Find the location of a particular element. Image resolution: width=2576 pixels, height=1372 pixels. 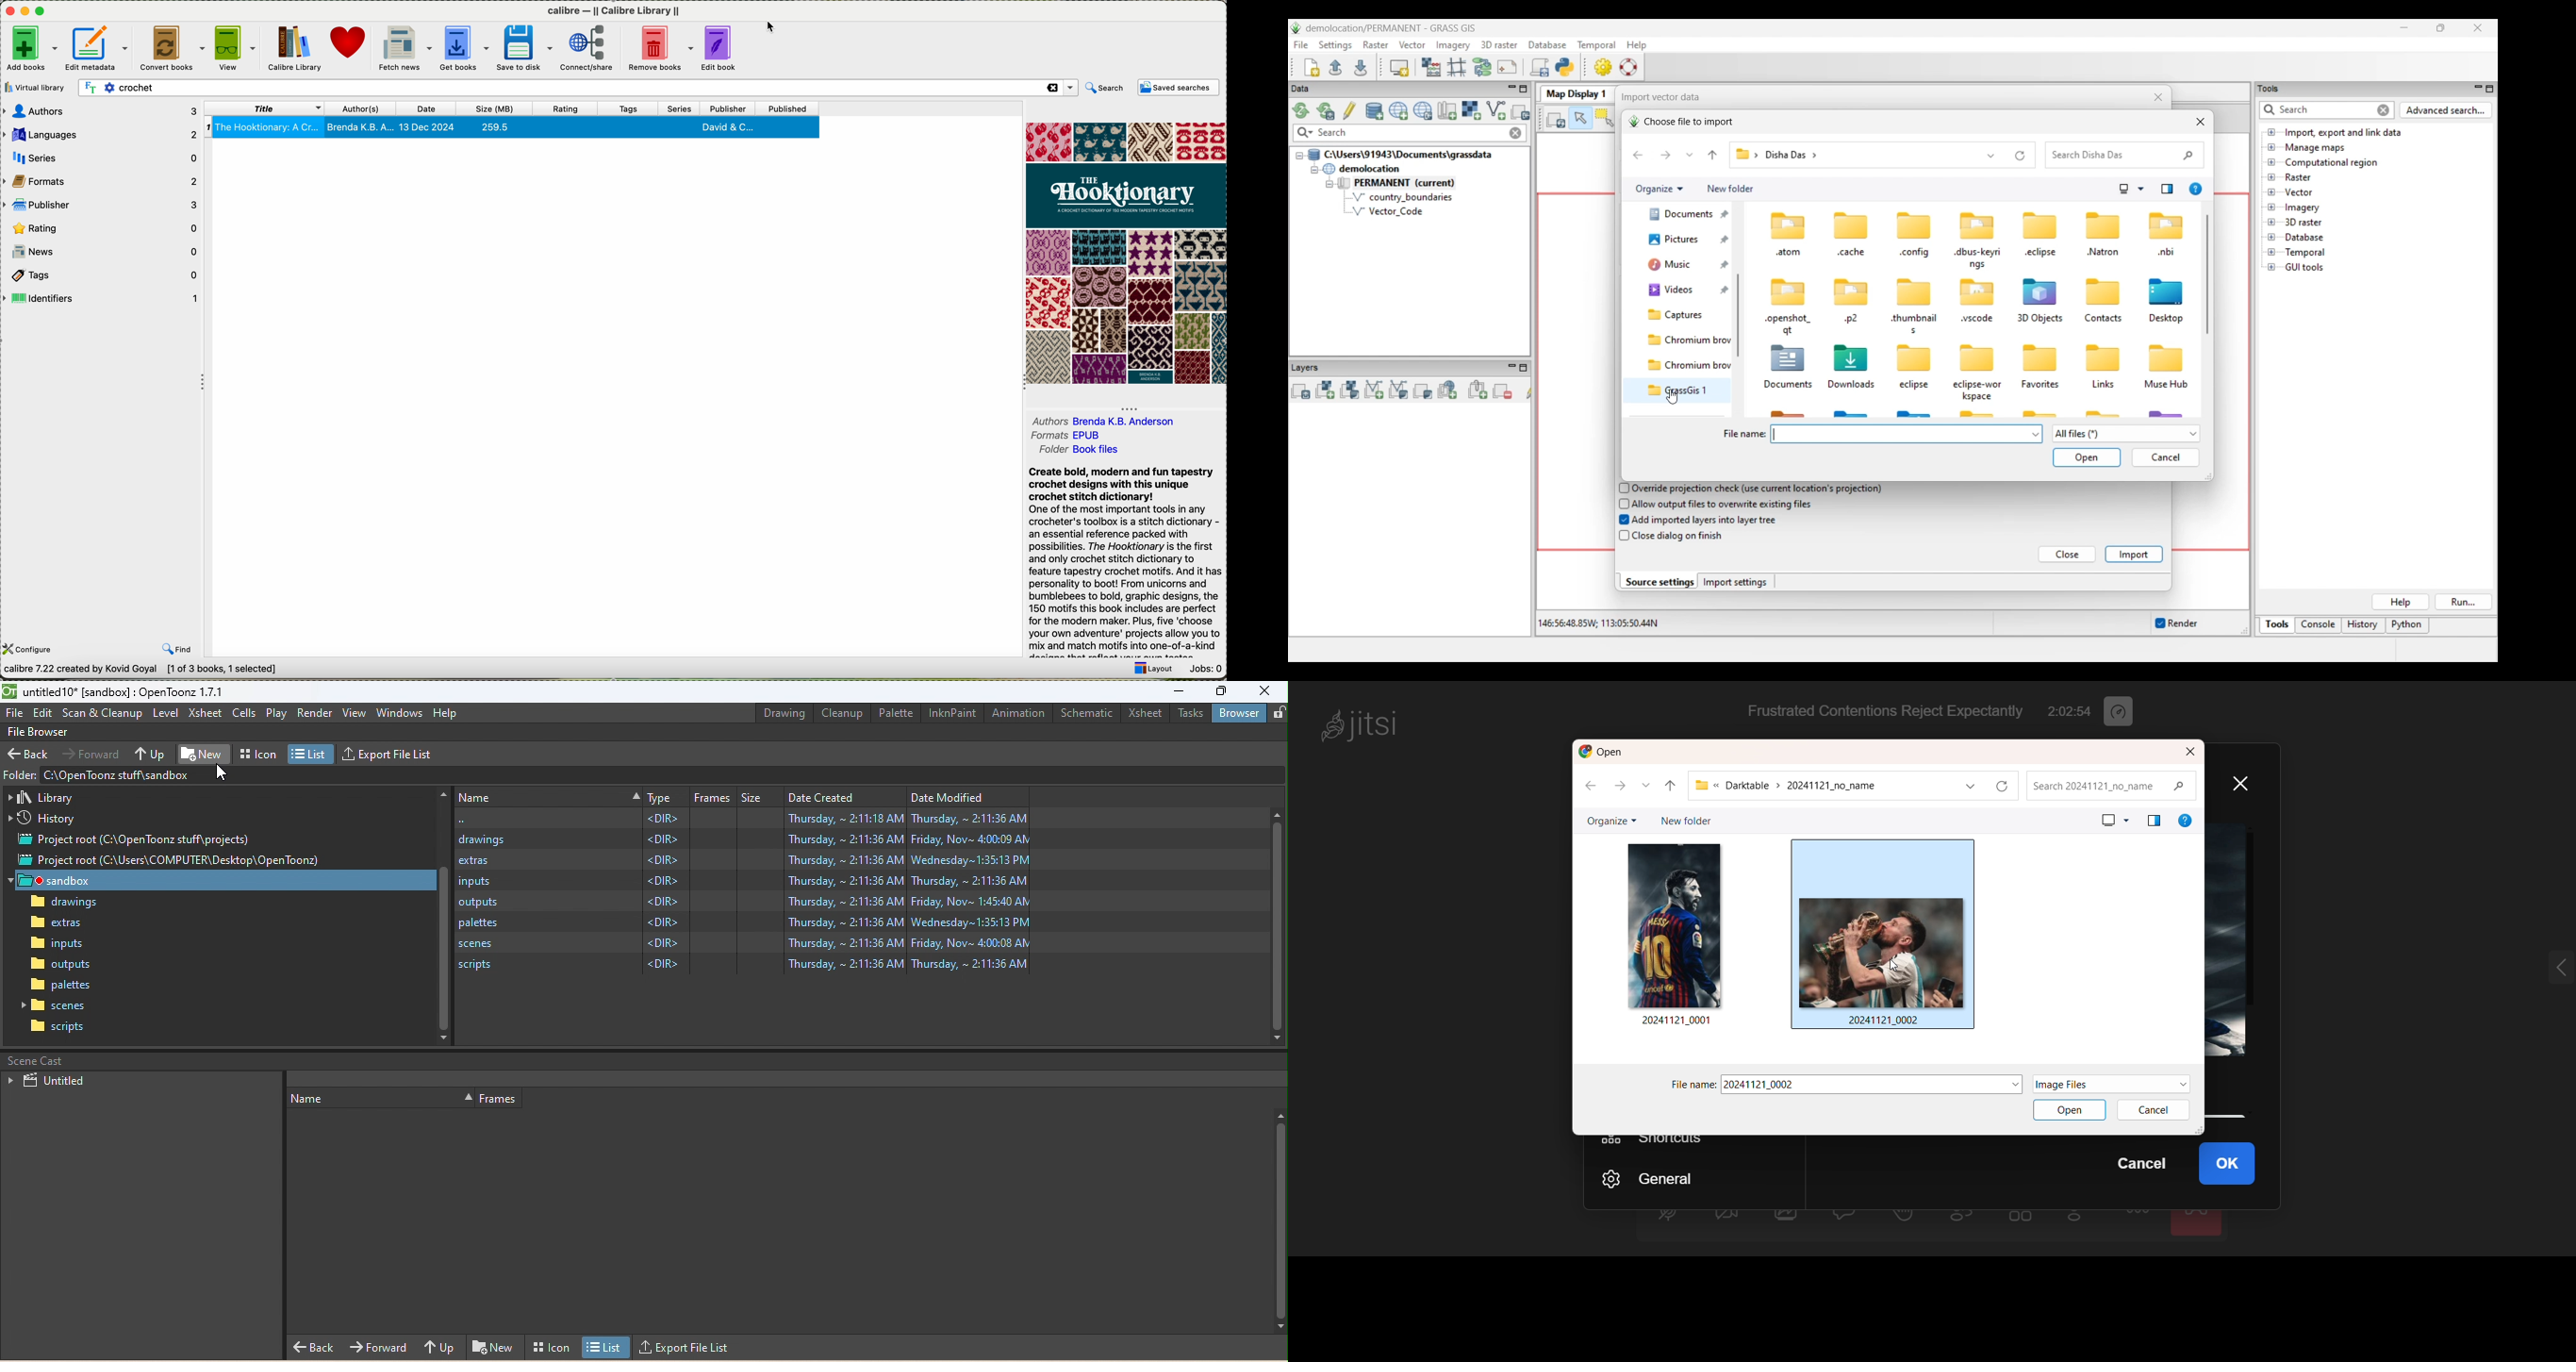

Export file list is located at coordinates (687, 1348).